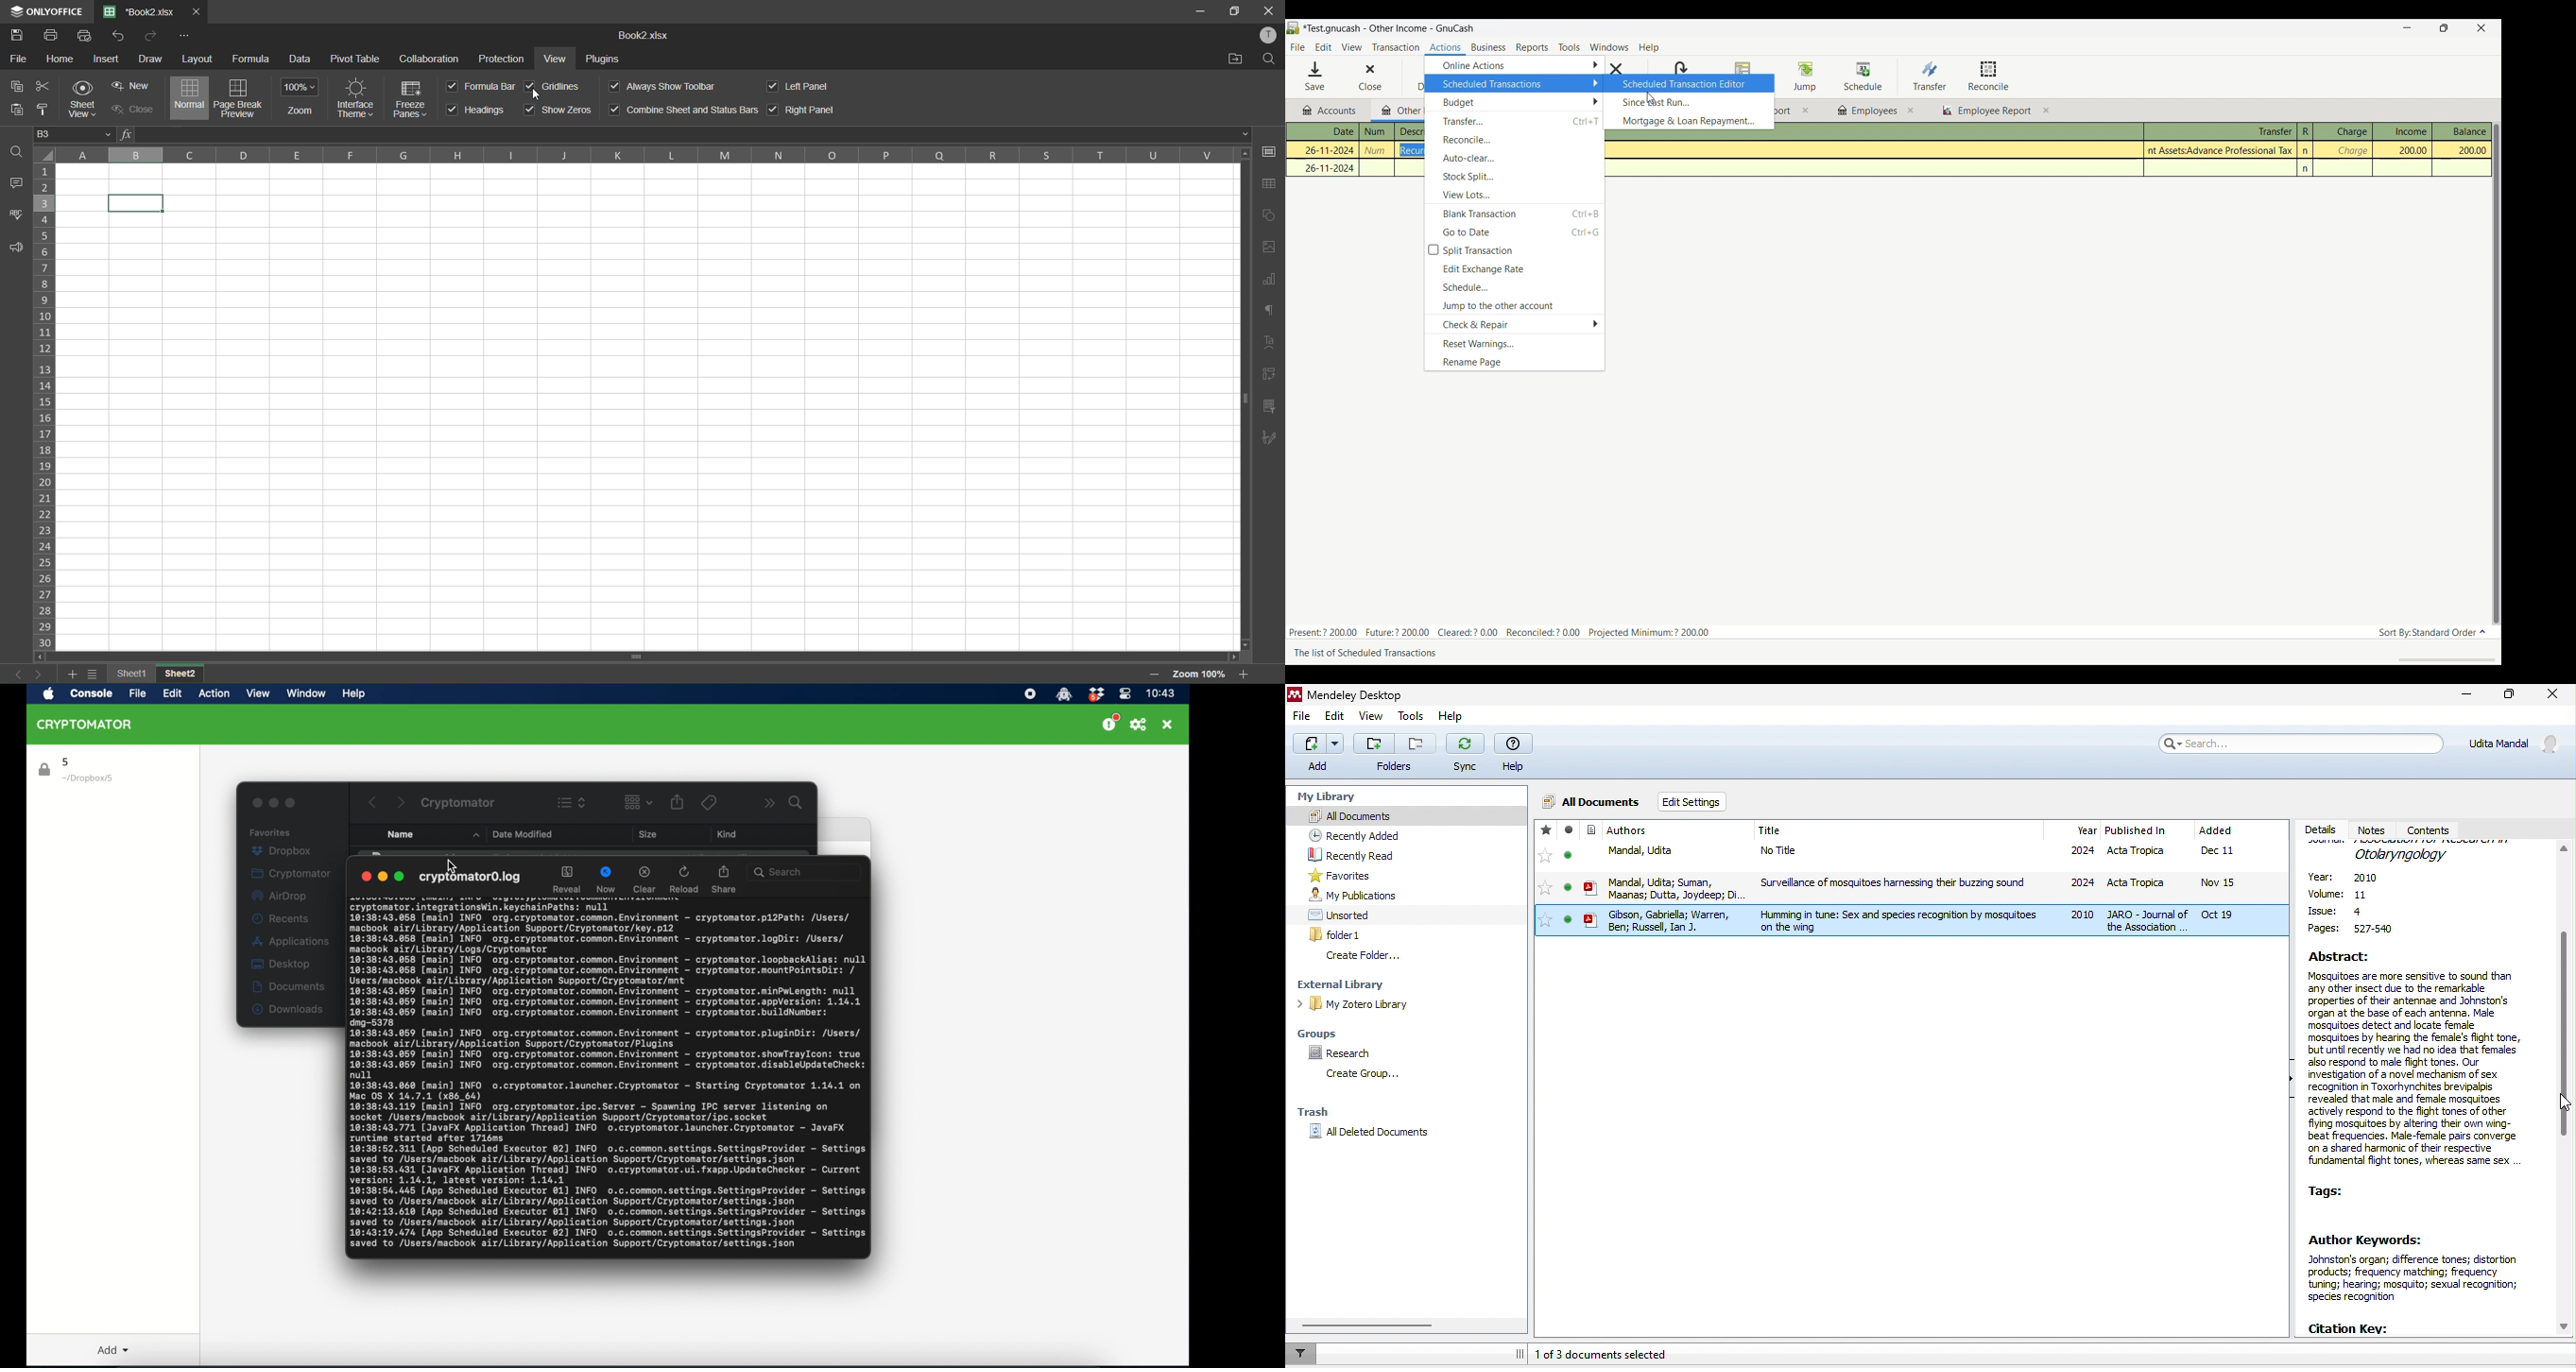 The height and width of the screenshot is (1372, 2576). Describe the element at coordinates (1363, 696) in the screenshot. I see `Mendeley Desktop` at that location.